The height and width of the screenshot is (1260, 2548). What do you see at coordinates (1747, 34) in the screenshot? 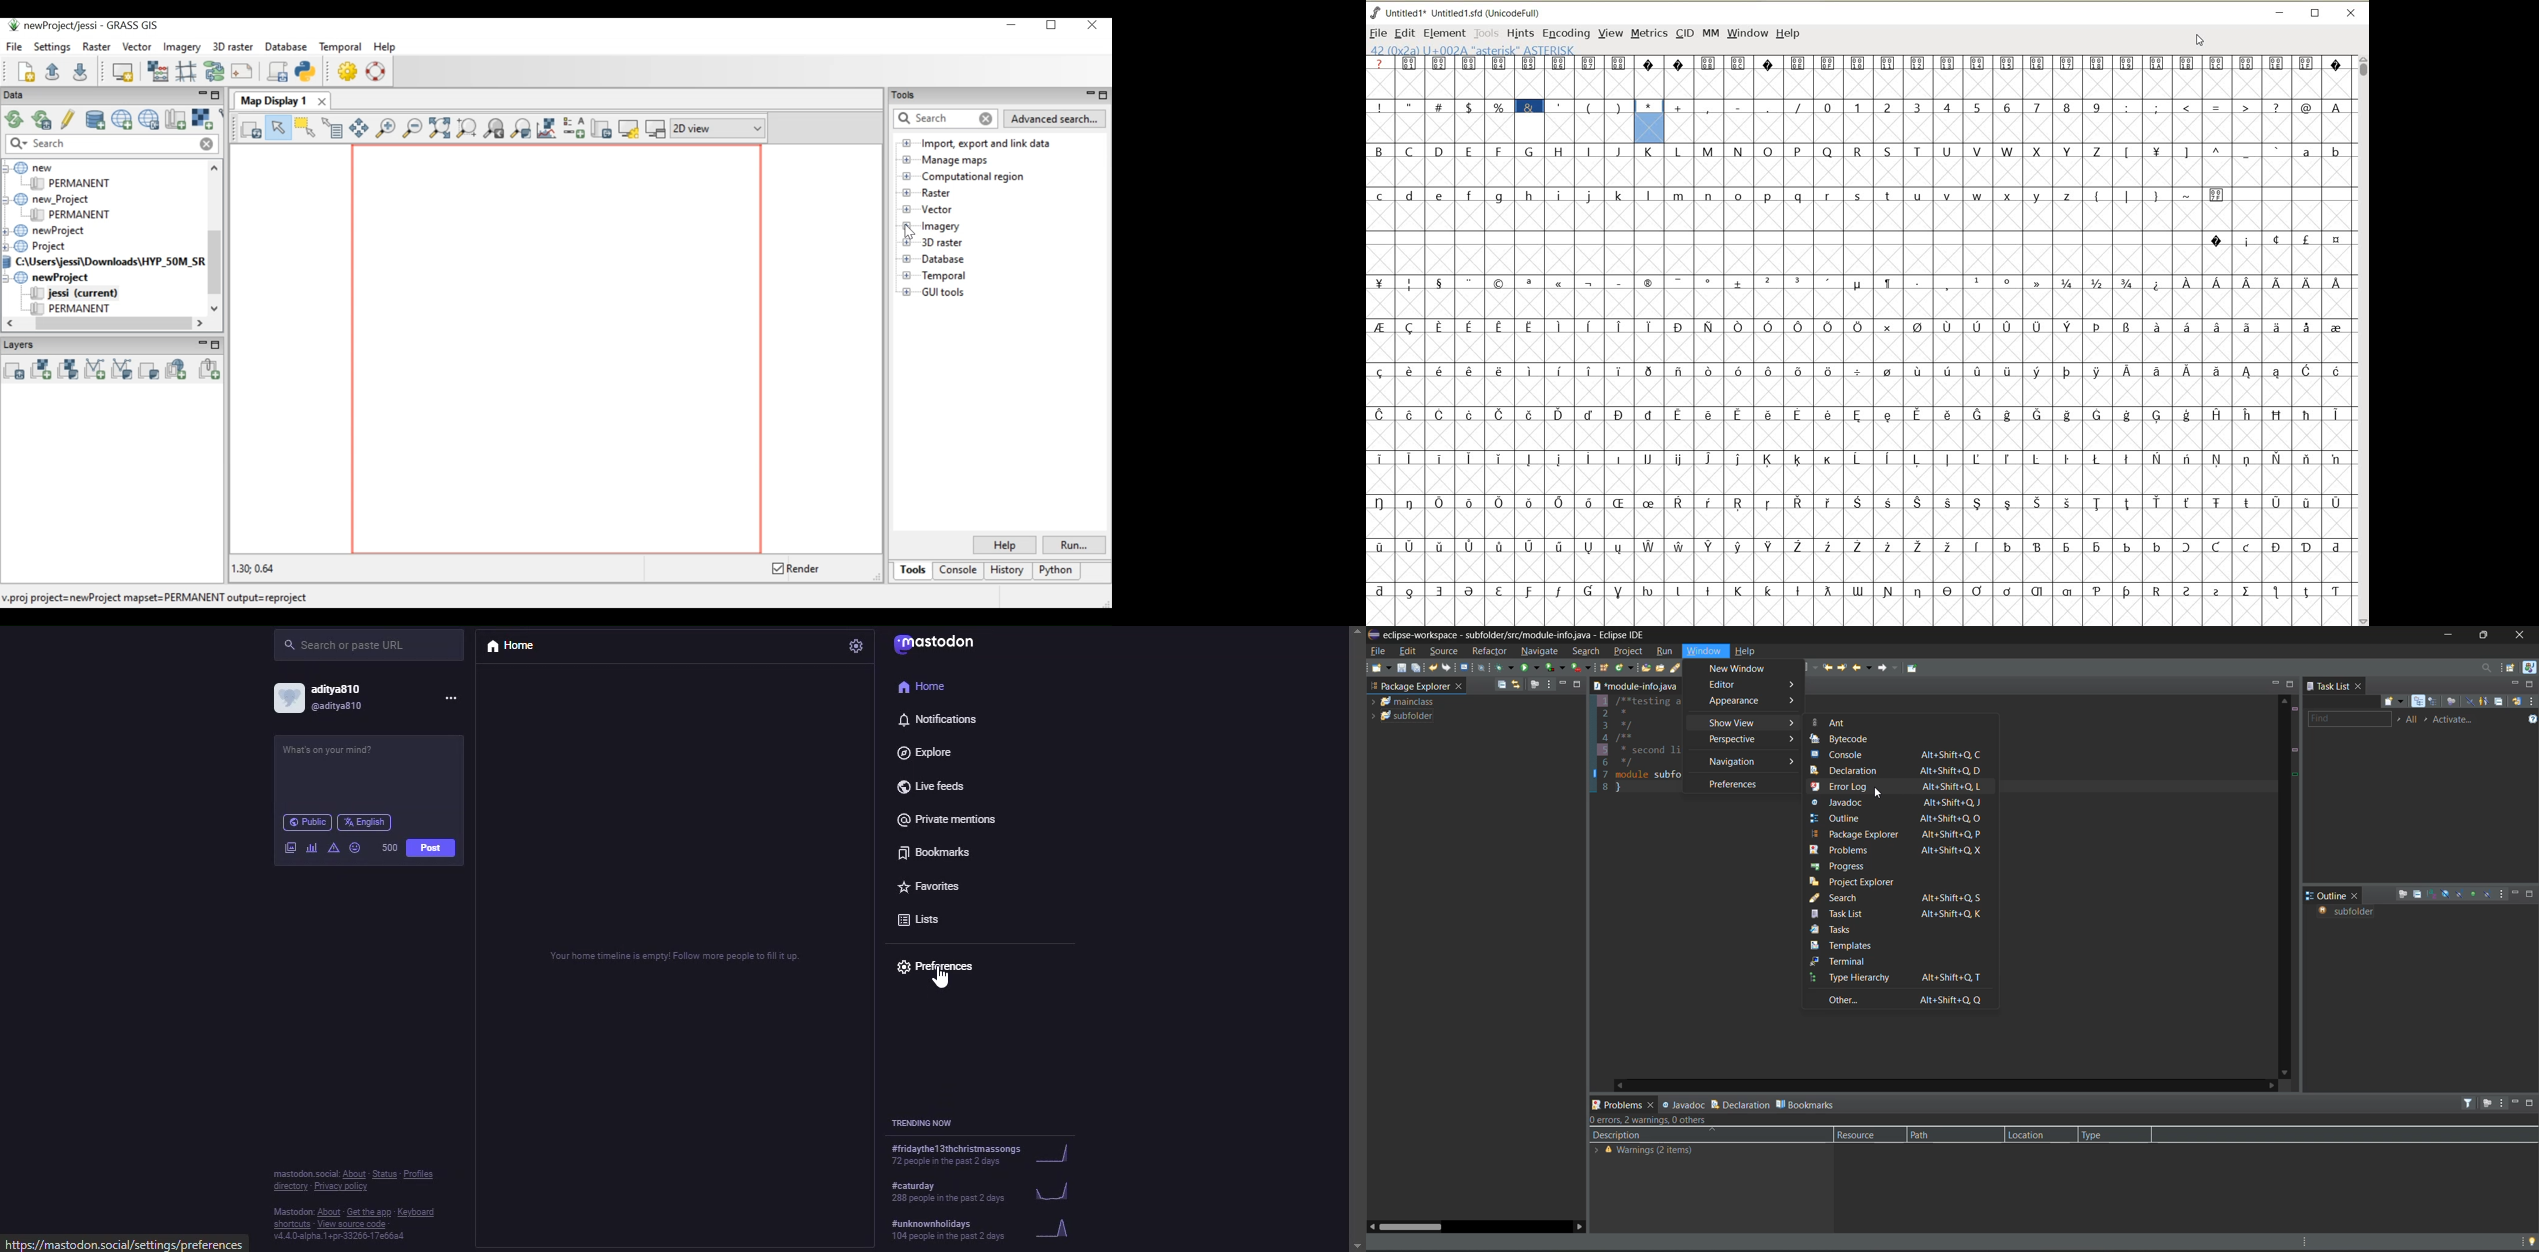
I see `WINDOW` at bounding box center [1747, 34].